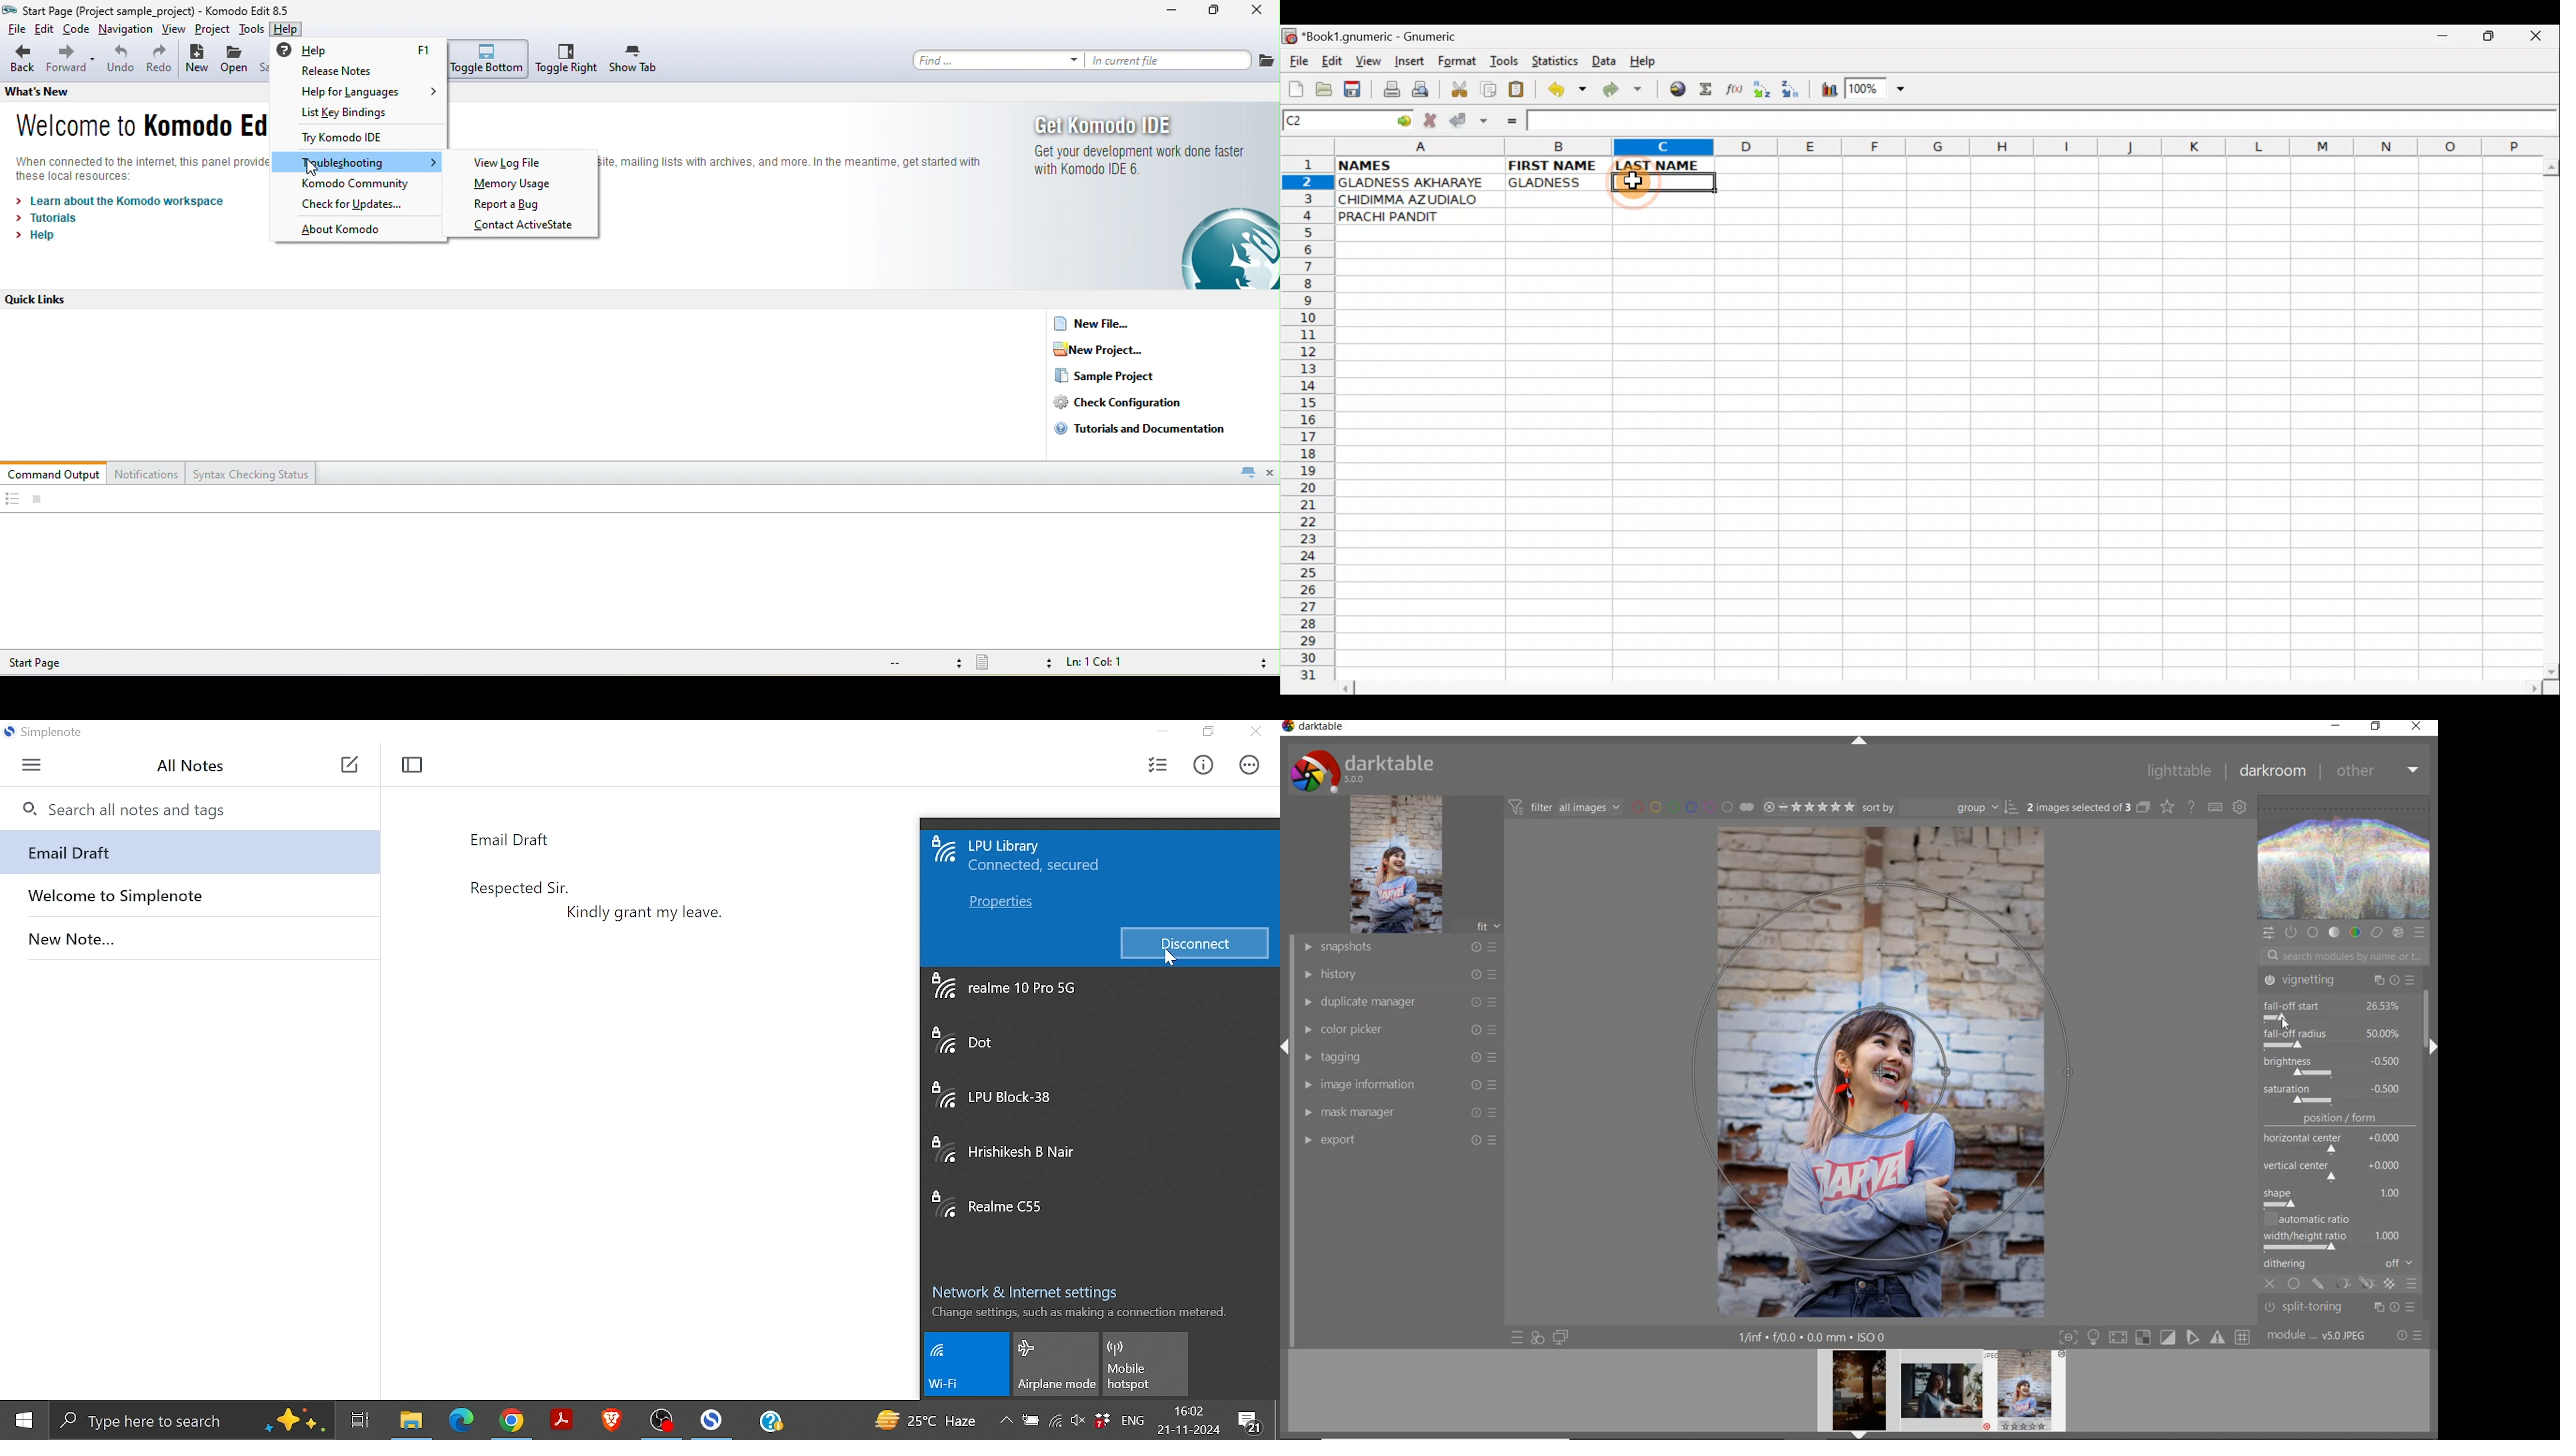  Describe the element at coordinates (1518, 1338) in the screenshot. I see `quick access to preset` at that location.